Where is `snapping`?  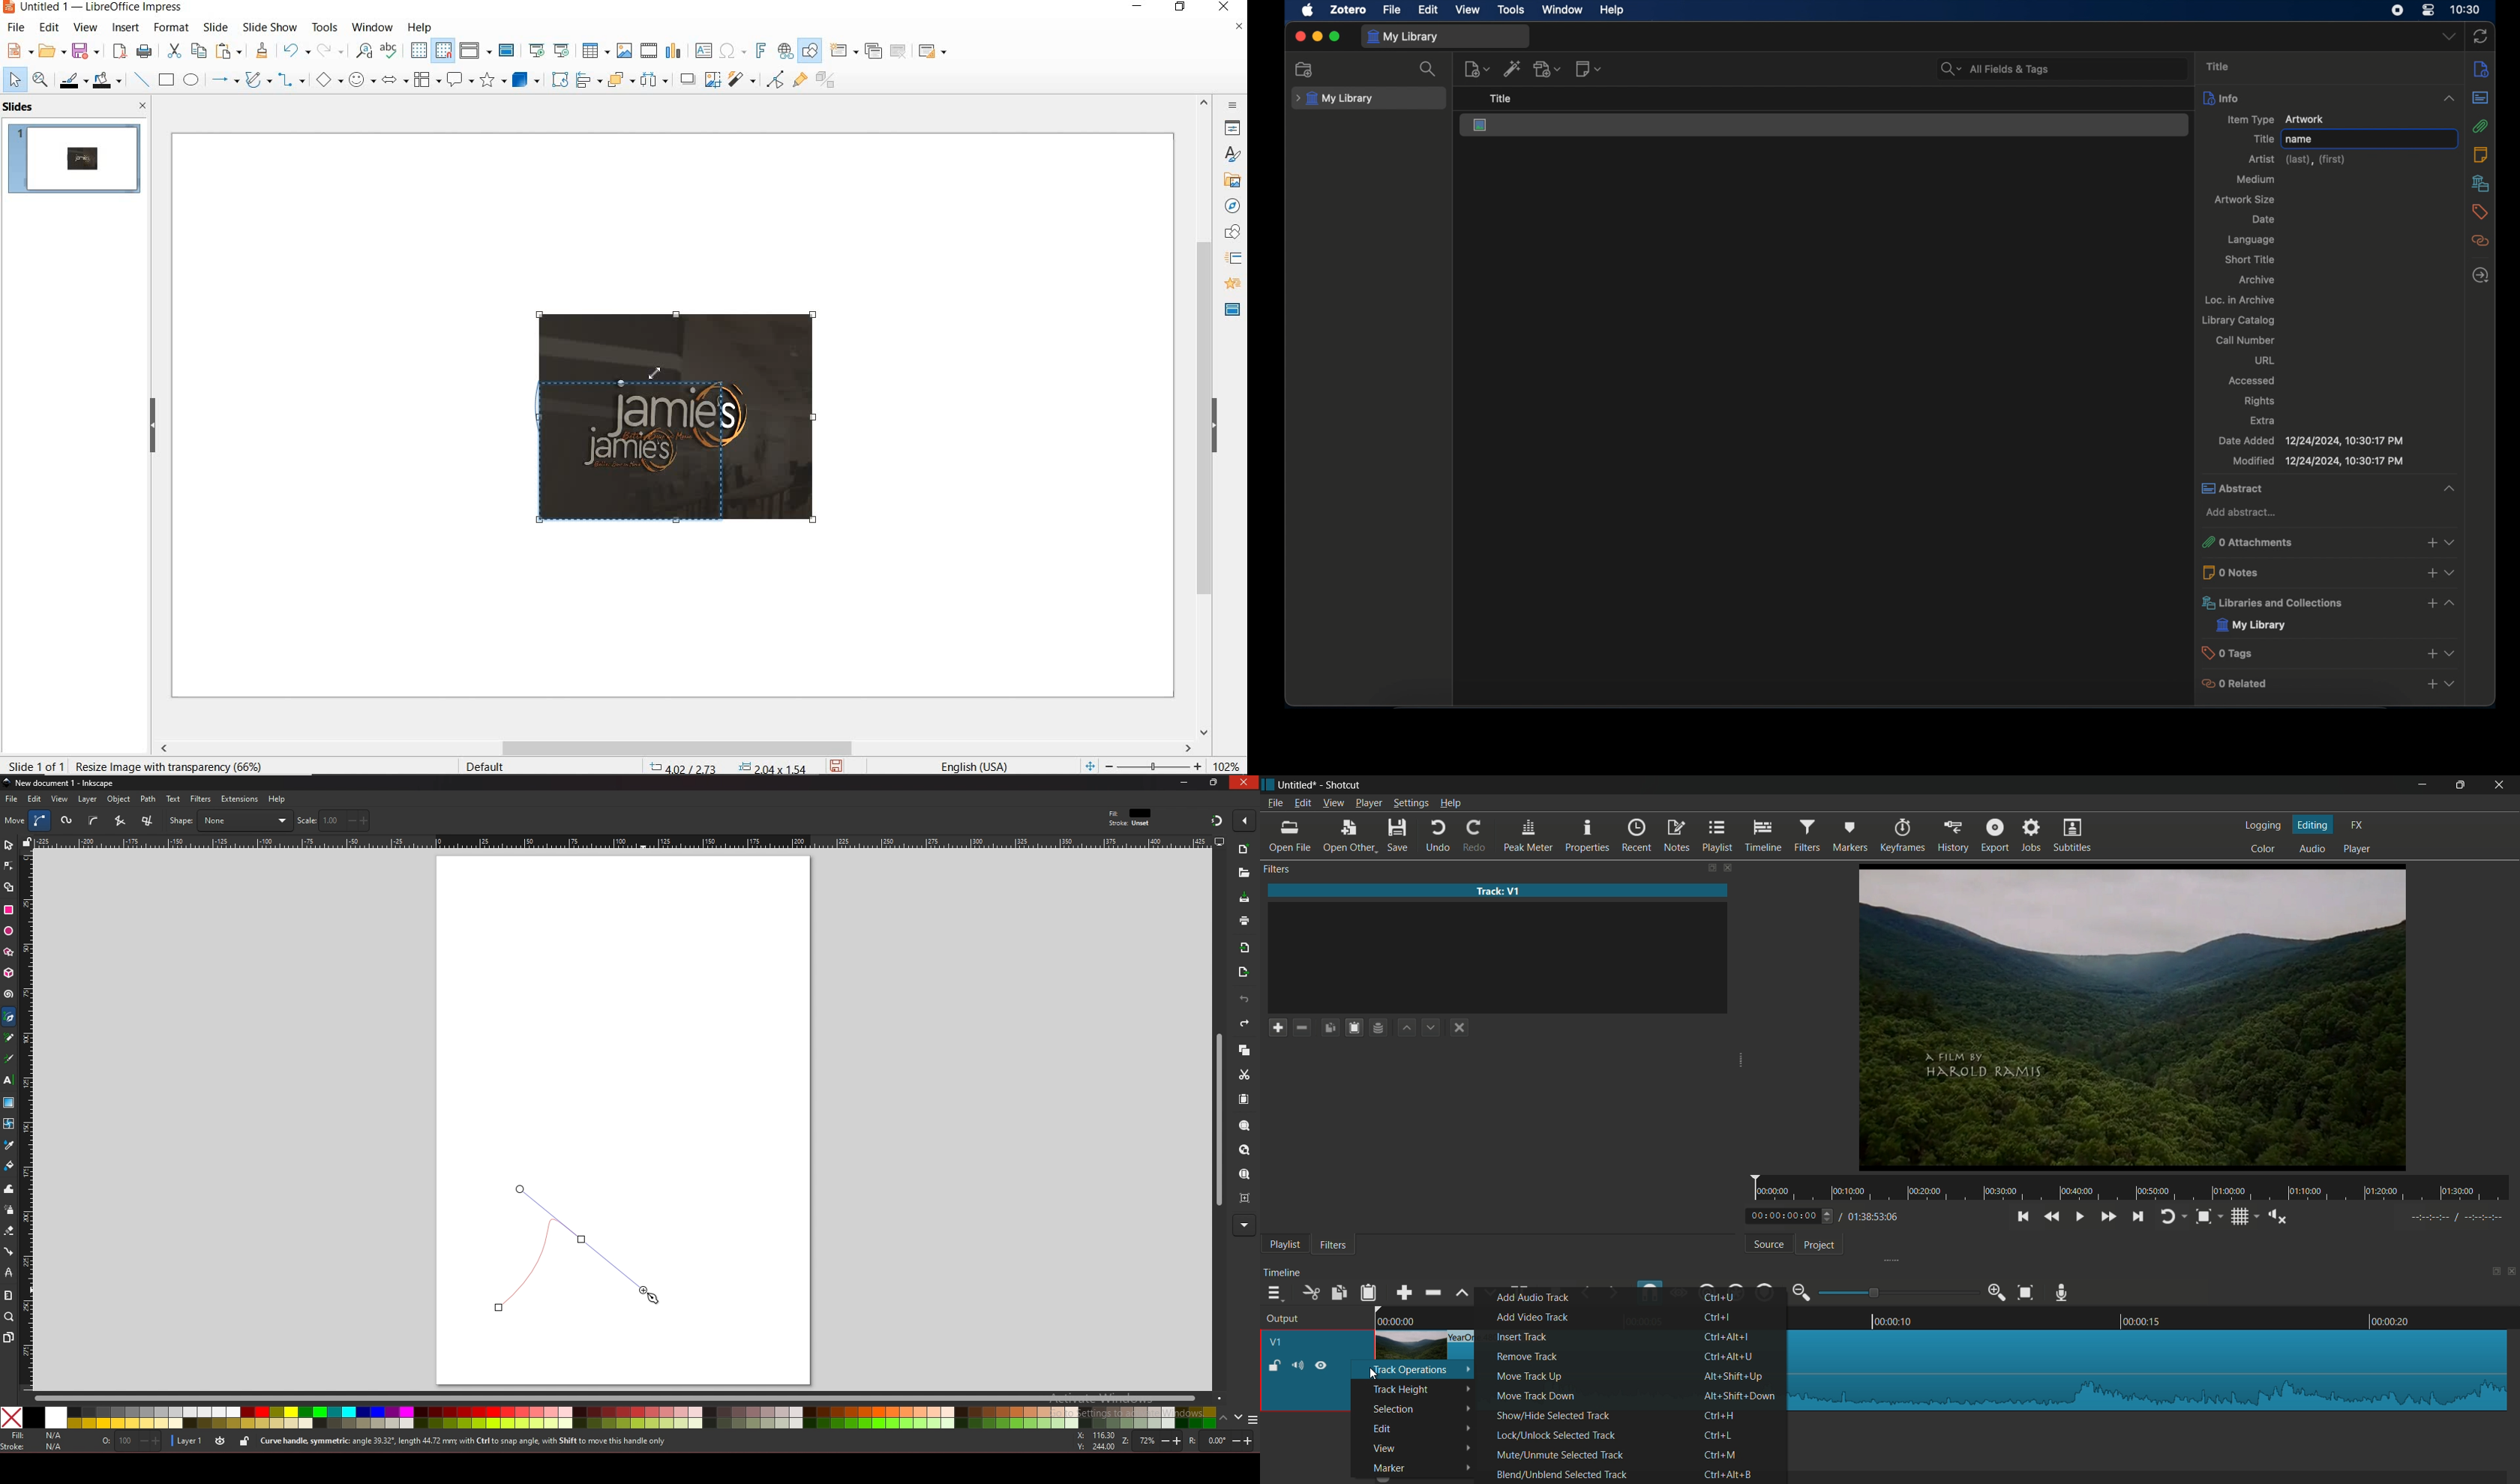 snapping is located at coordinates (1217, 820).